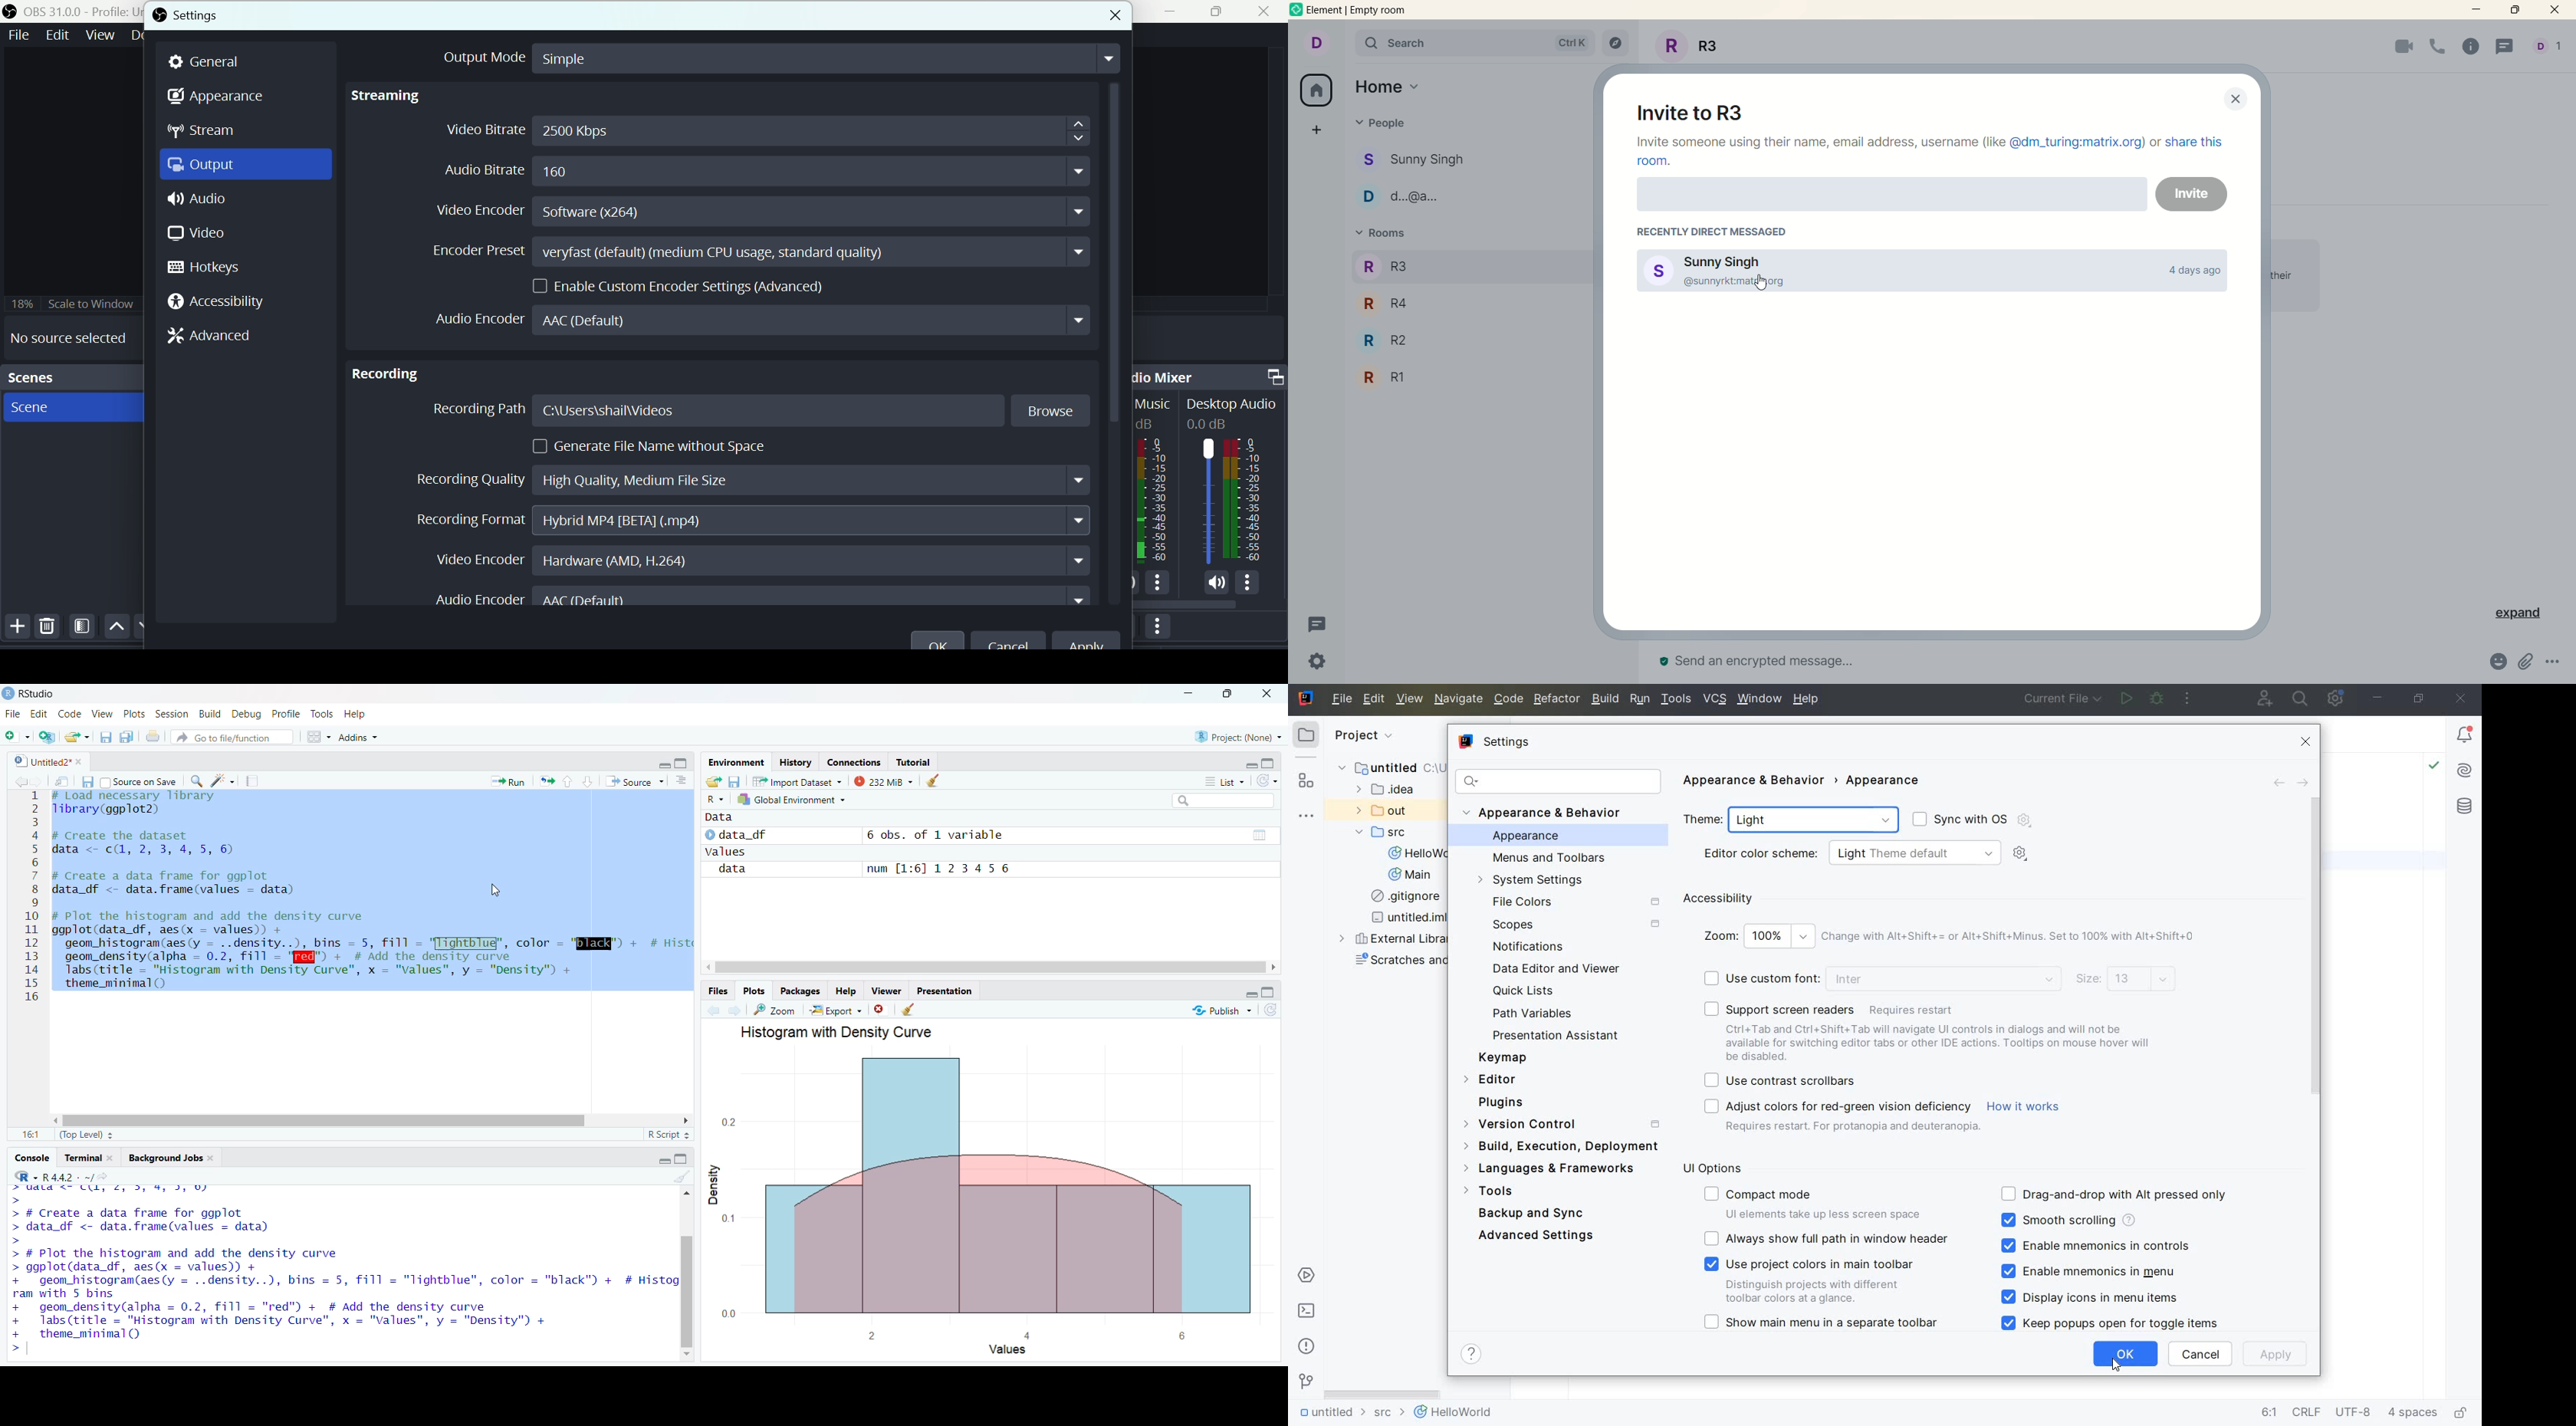  Describe the element at coordinates (1894, 195) in the screenshot. I see `invite with name , email or username` at that location.